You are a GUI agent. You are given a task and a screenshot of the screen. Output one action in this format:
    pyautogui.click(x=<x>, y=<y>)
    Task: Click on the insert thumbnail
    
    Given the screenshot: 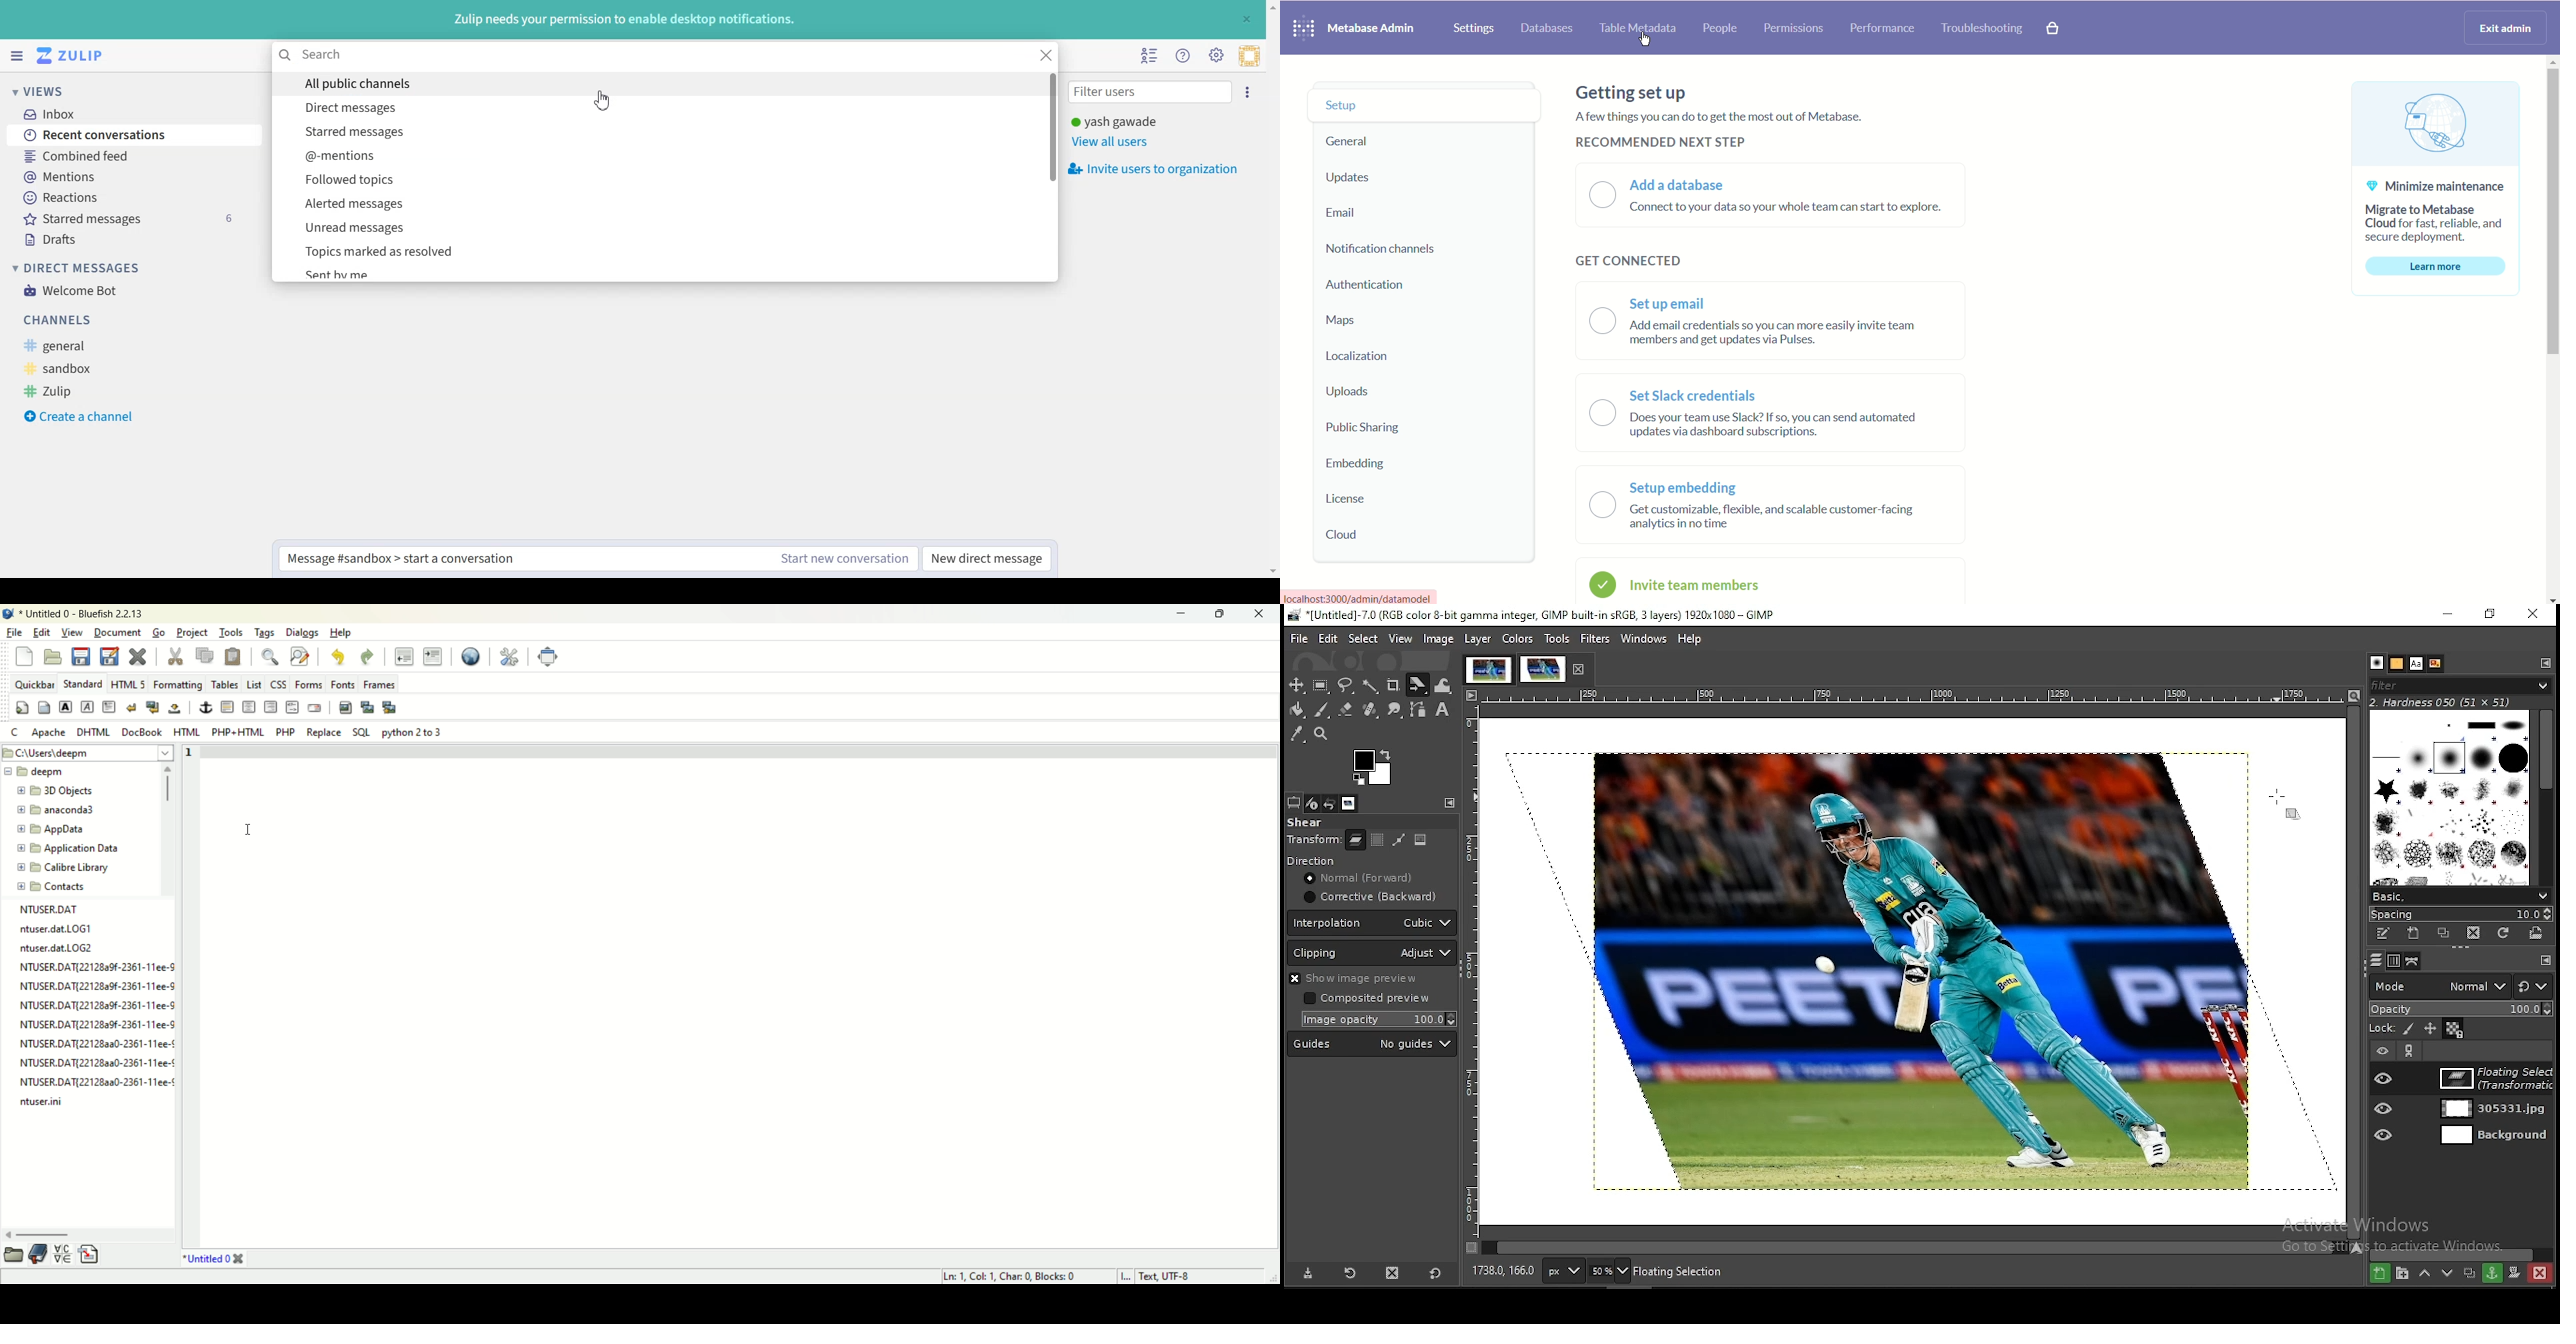 What is the action you would take?
    pyautogui.click(x=369, y=707)
    